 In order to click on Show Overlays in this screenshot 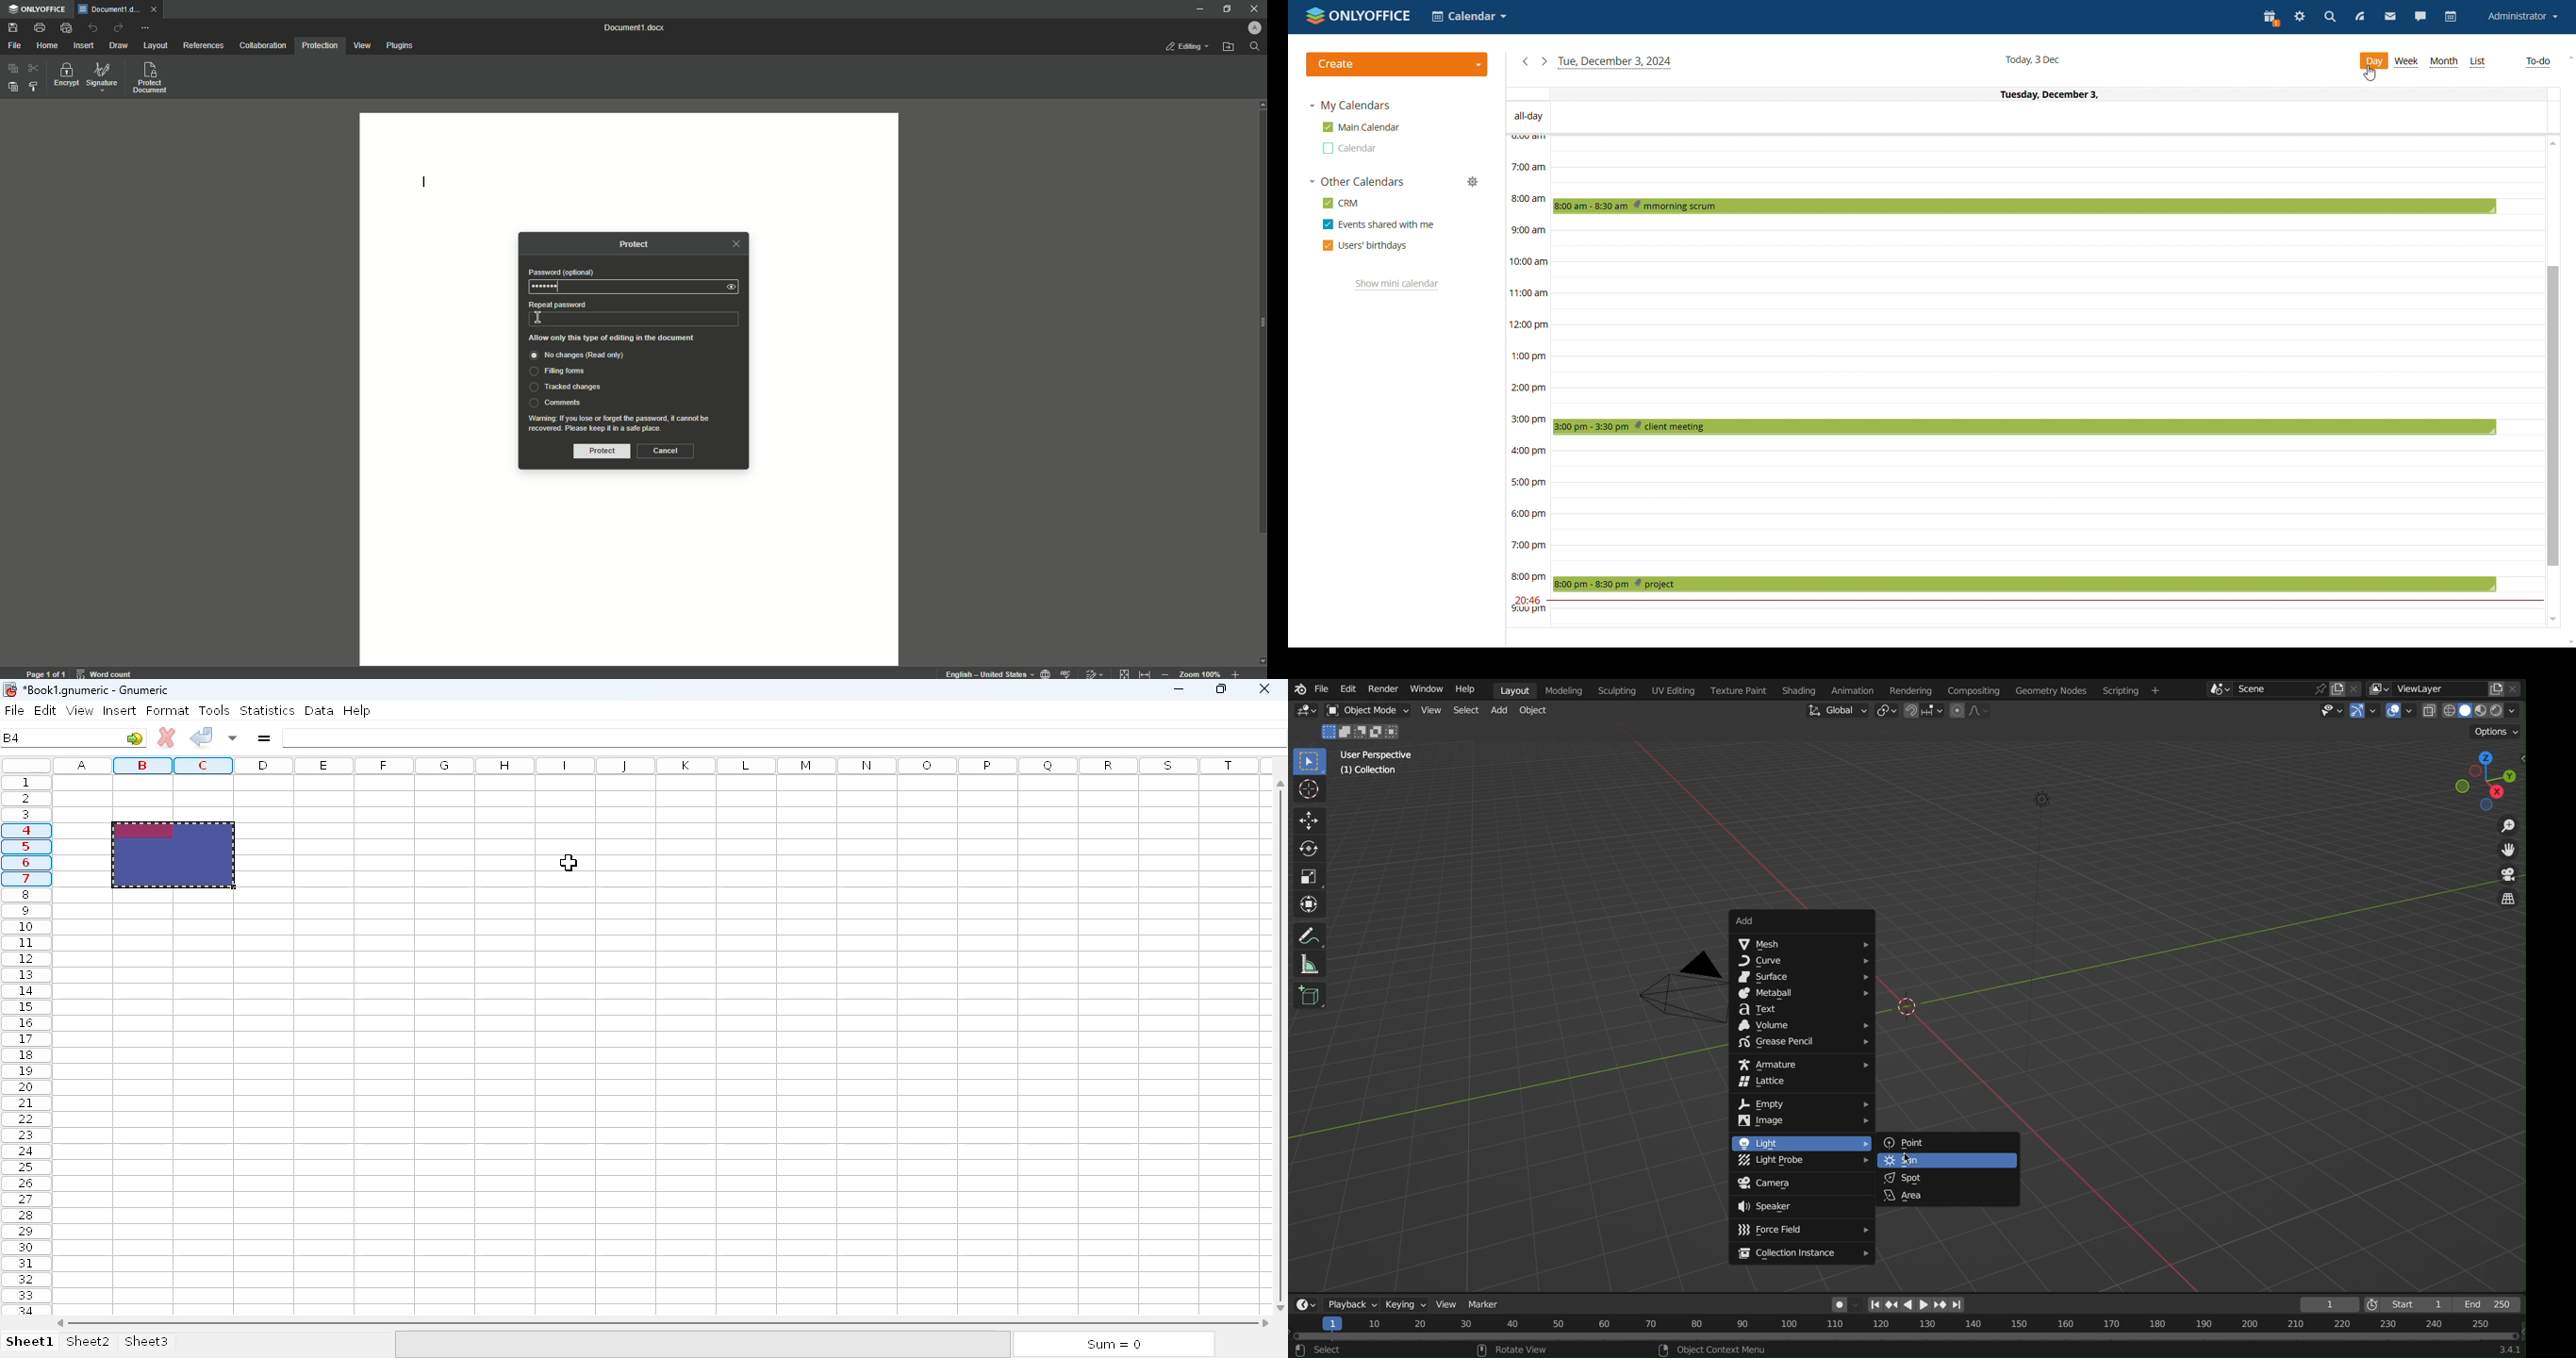, I will do `click(2401, 713)`.